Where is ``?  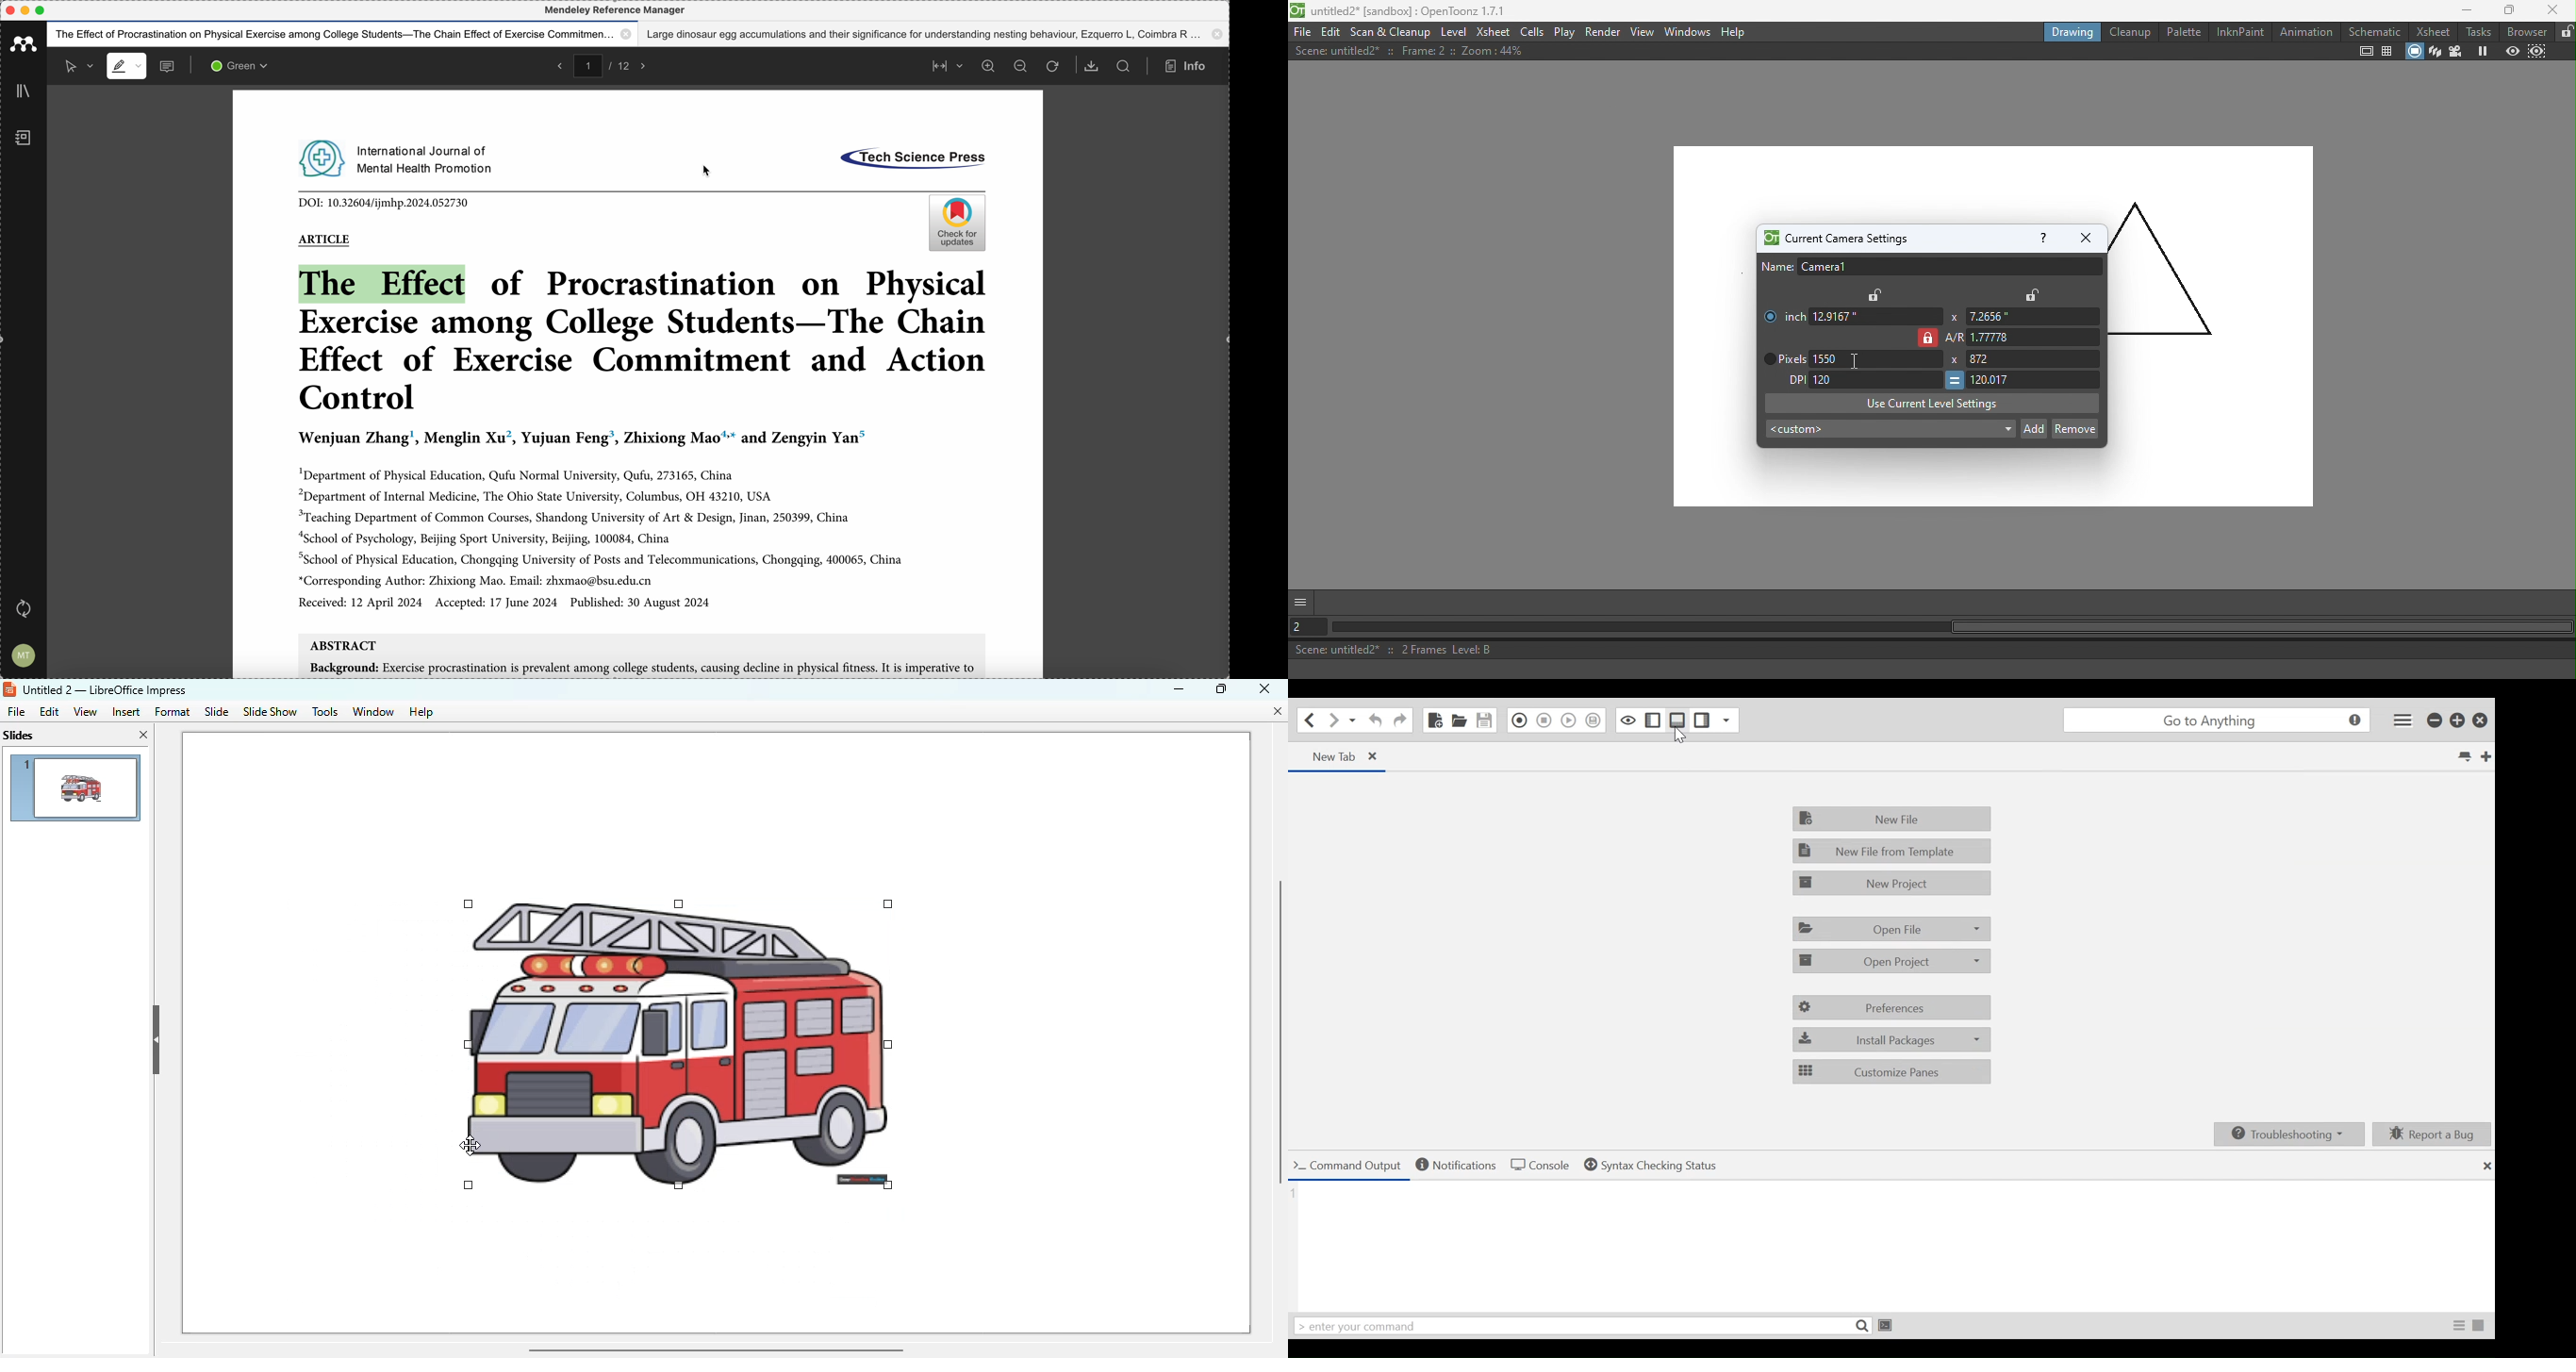  is located at coordinates (2485, 1165).